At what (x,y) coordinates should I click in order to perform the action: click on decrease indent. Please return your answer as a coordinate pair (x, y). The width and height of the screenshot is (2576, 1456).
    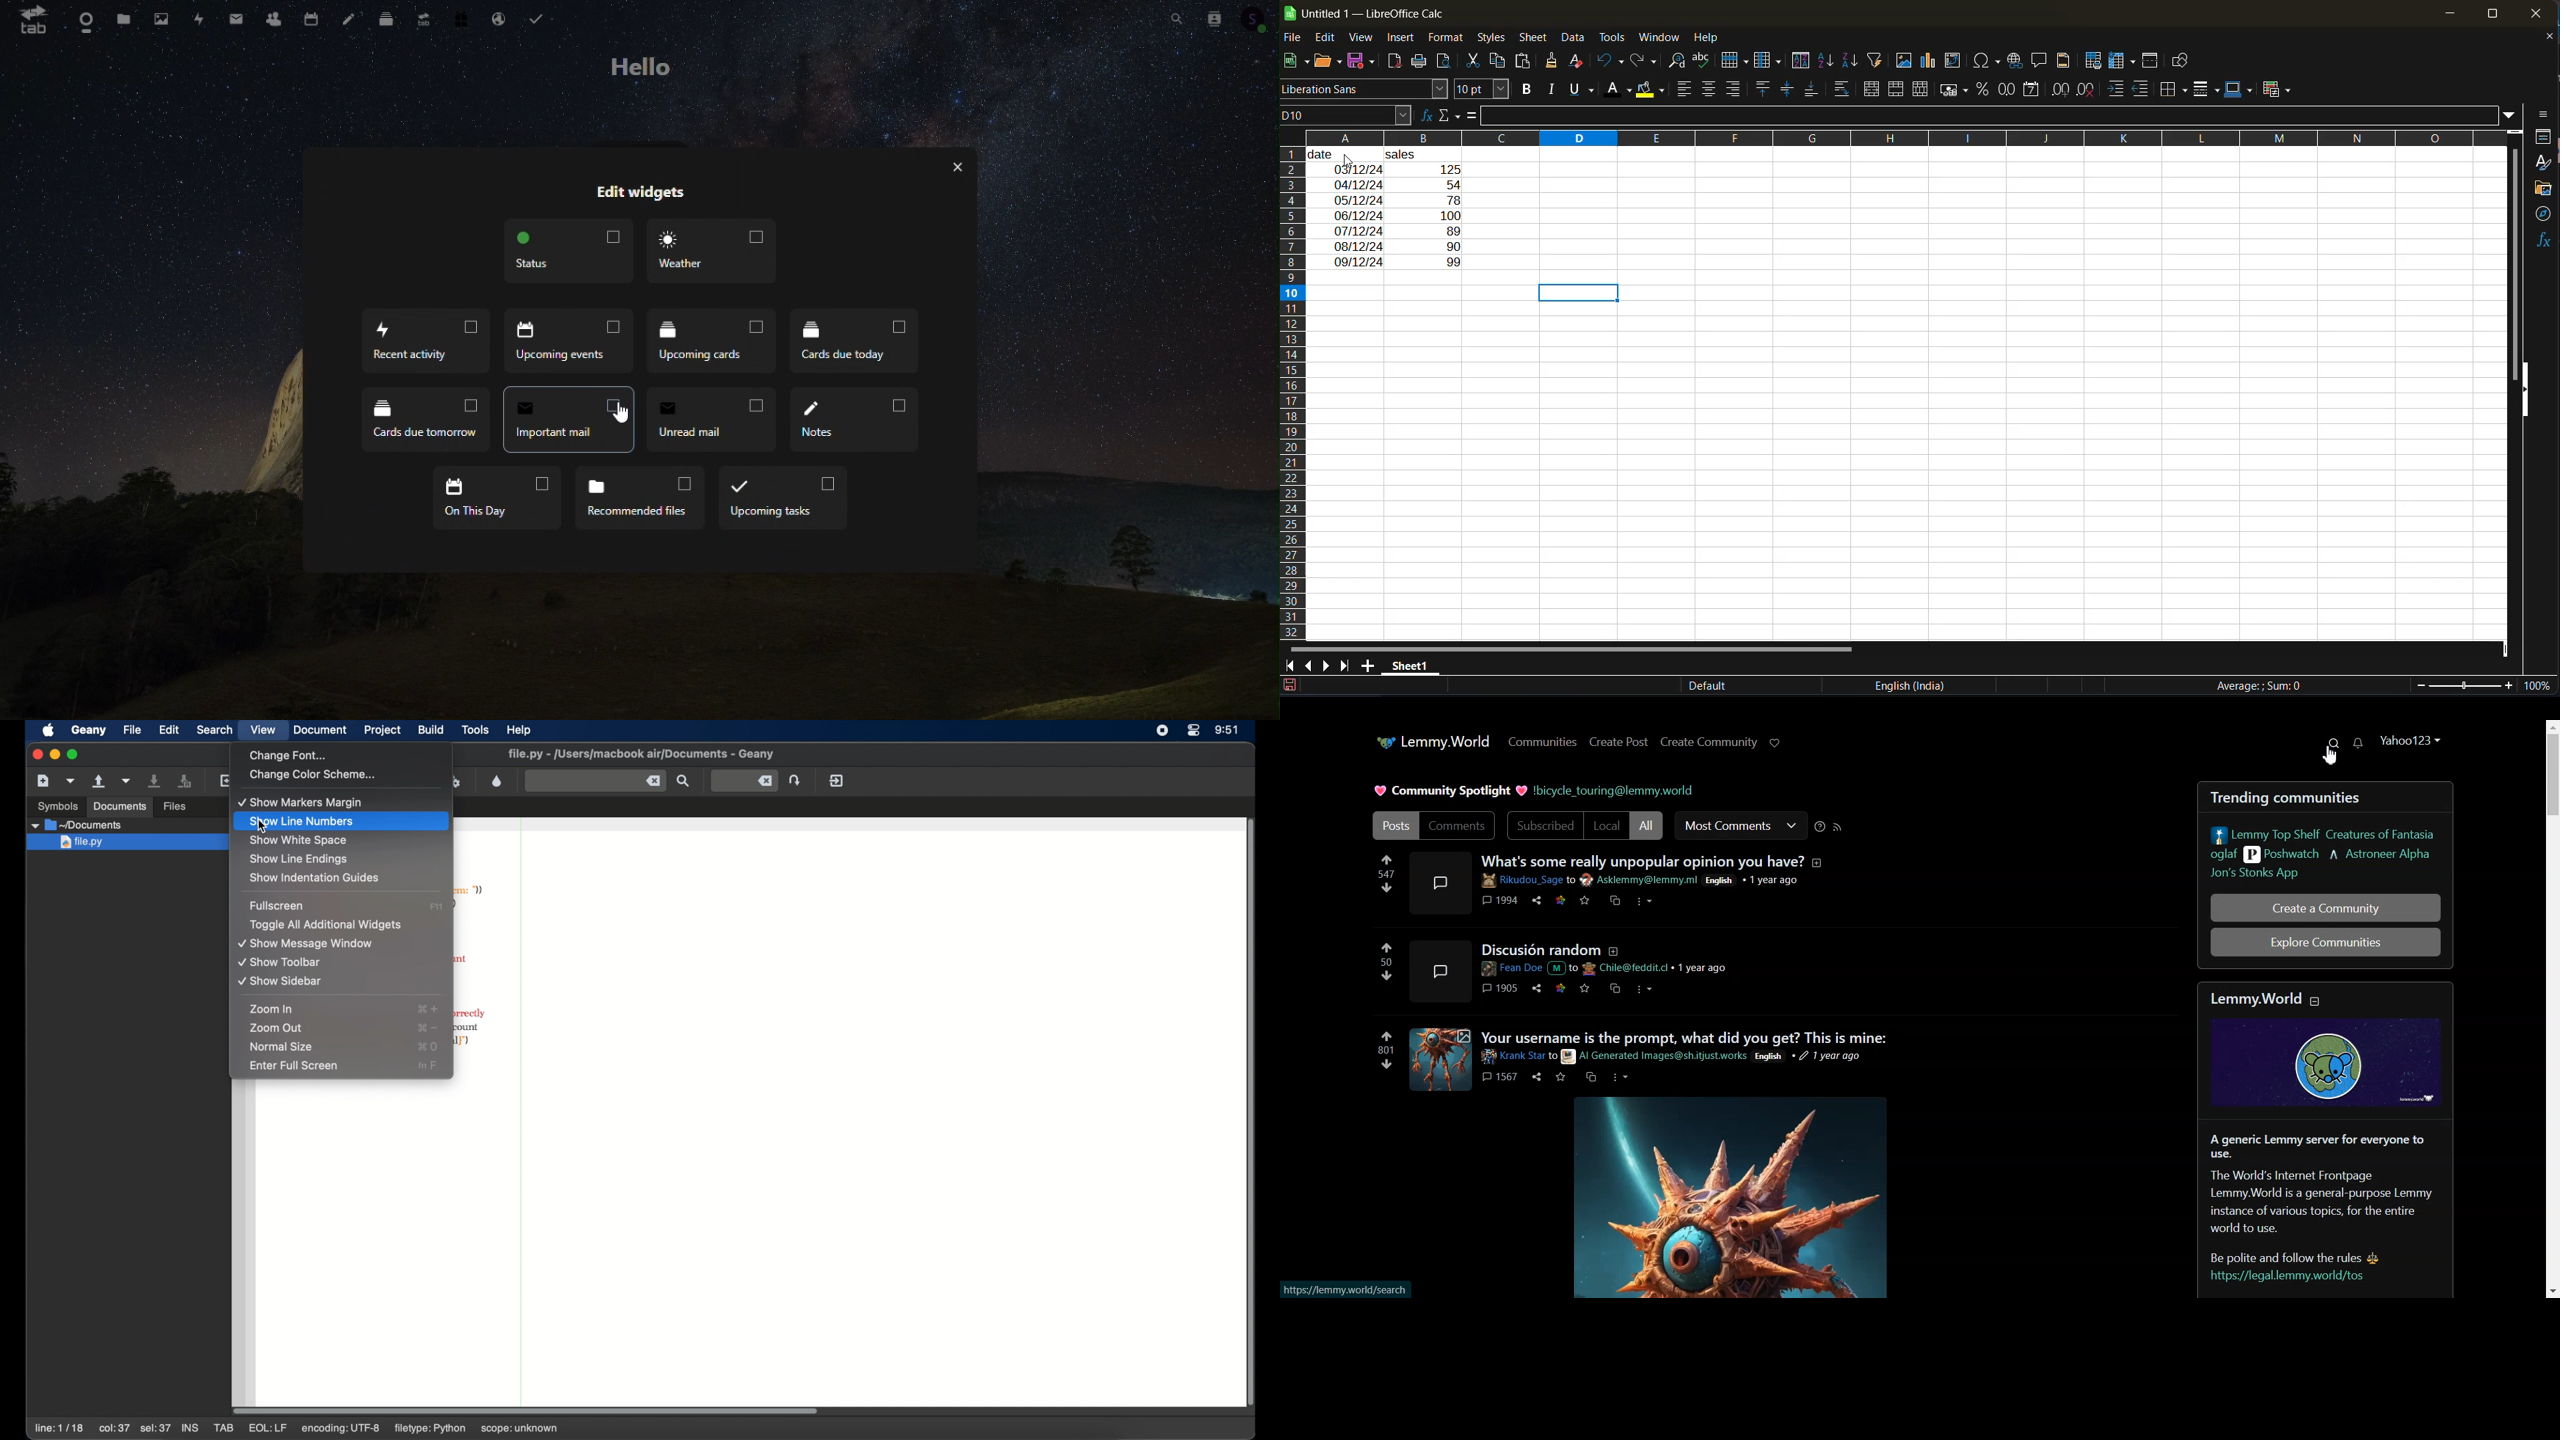
    Looking at the image, I should click on (2140, 87).